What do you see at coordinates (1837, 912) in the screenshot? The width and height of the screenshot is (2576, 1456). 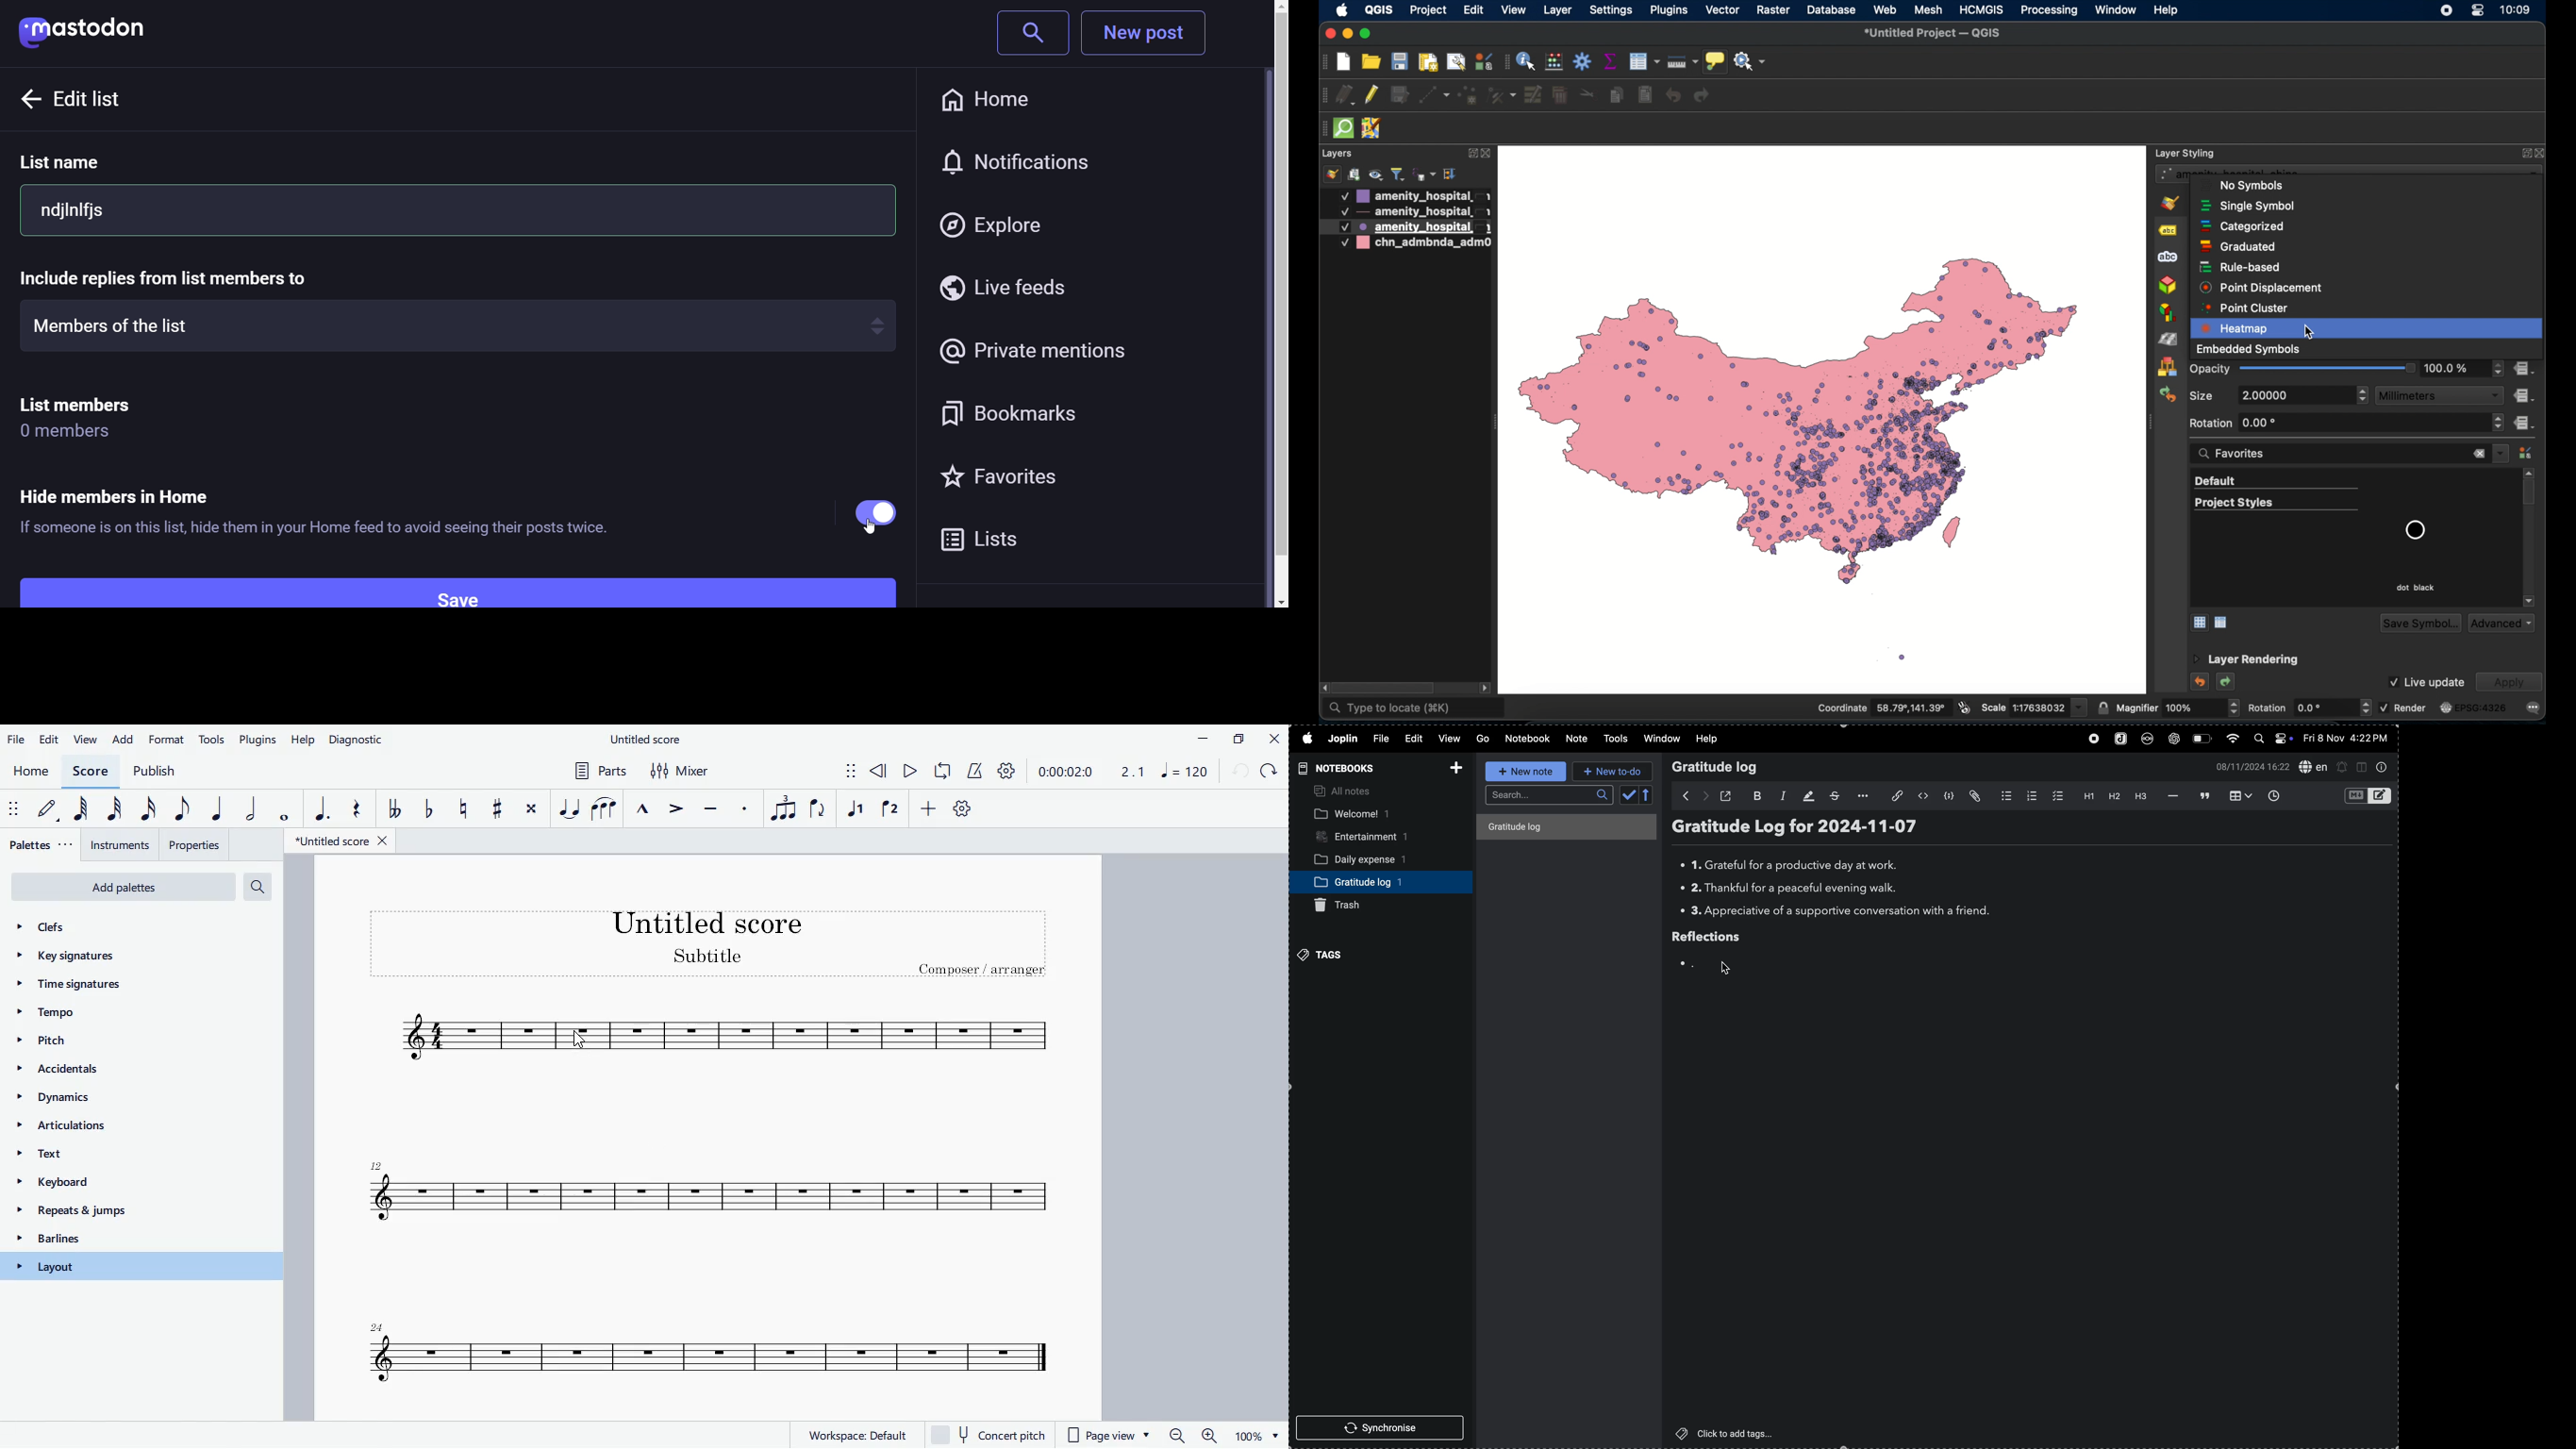 I see `Appreciate a supportive conversion` at bounding box center [1837, 912].